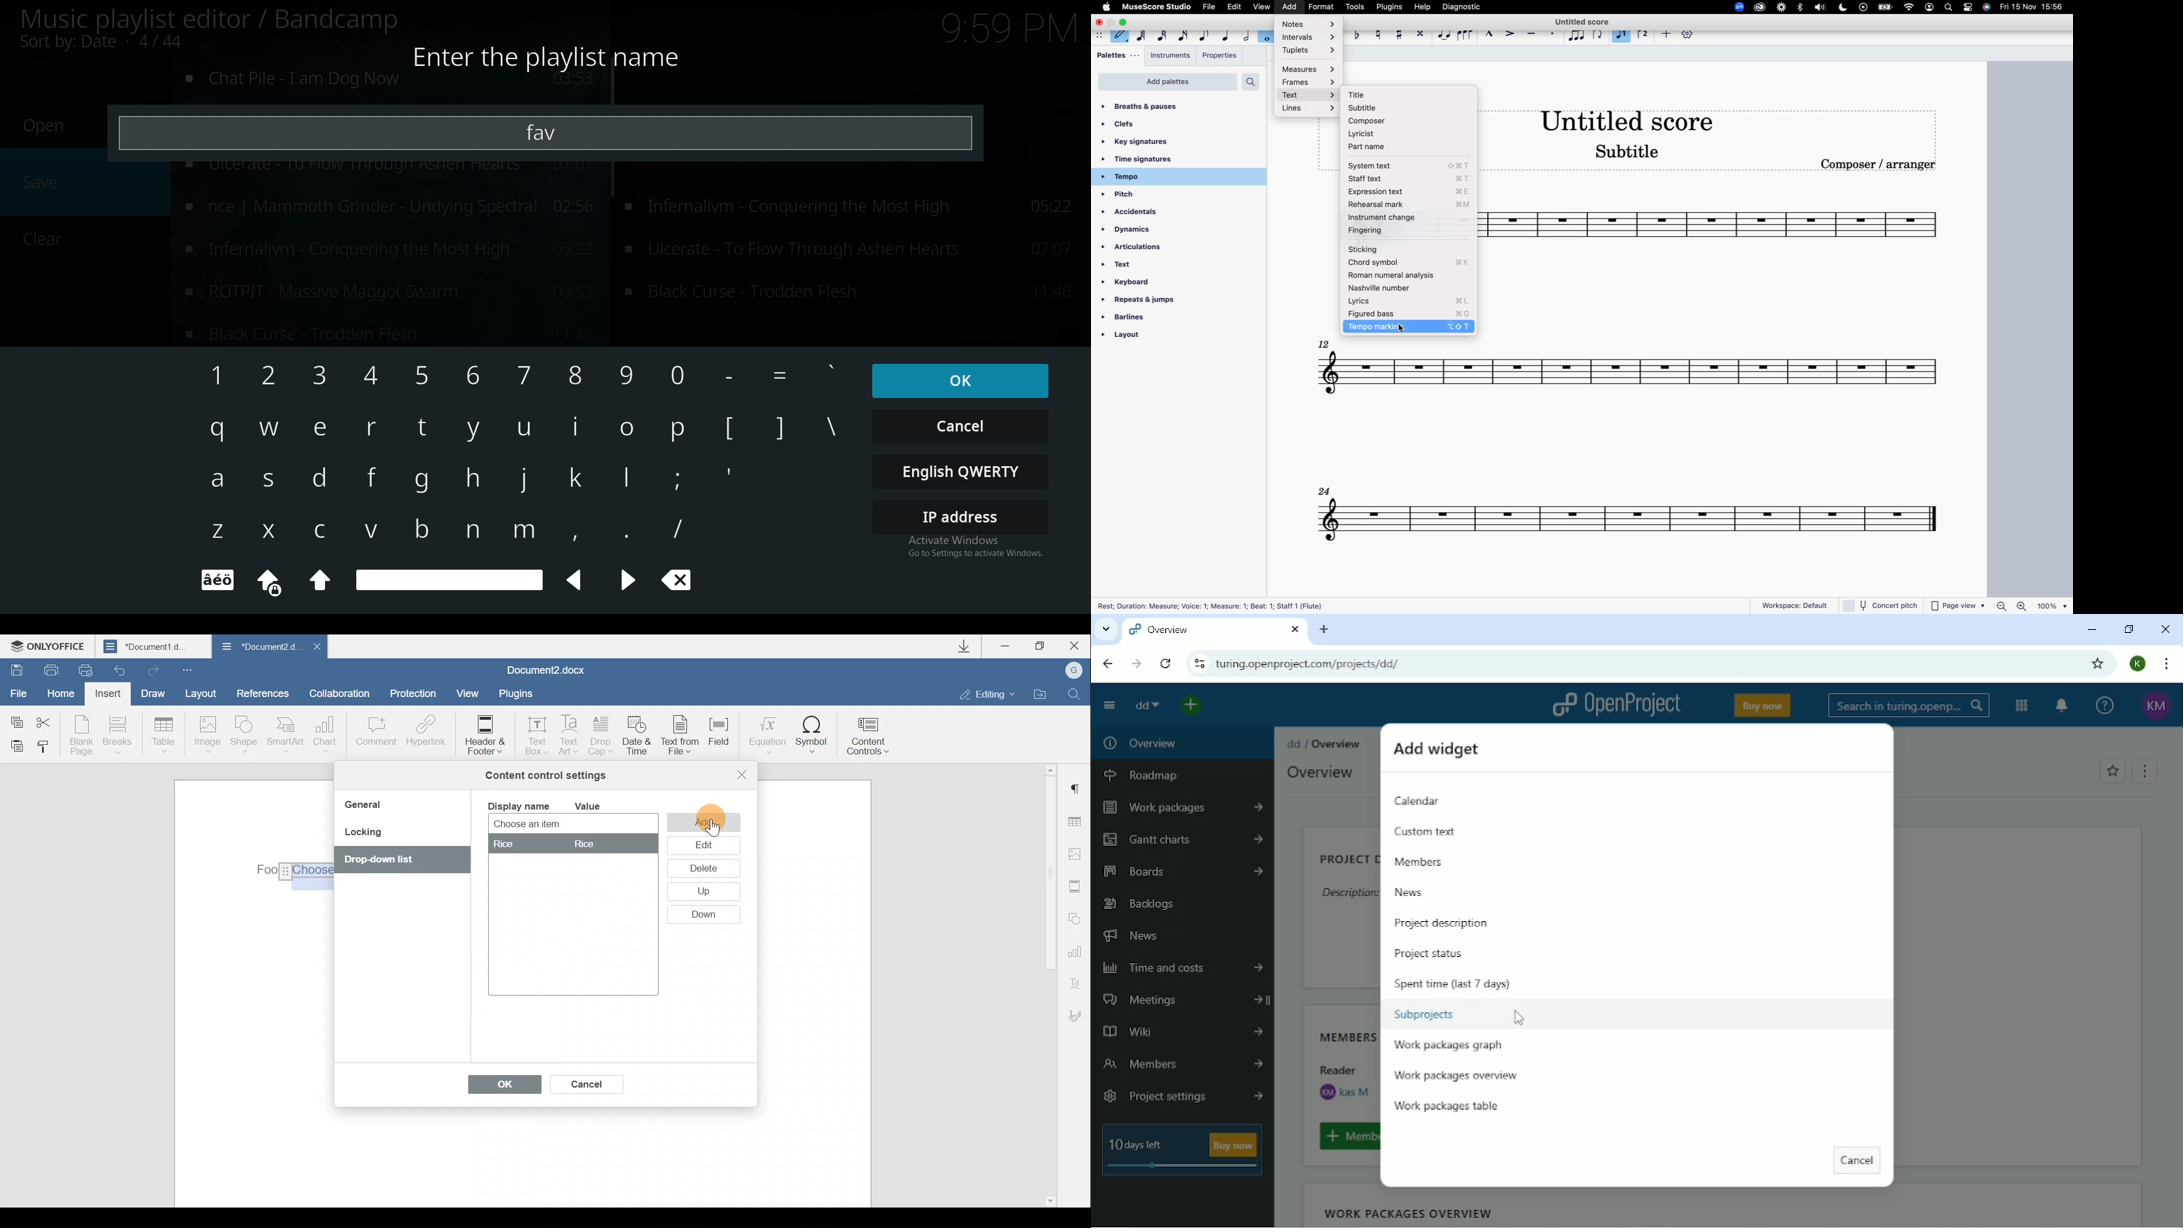 This screenshot has height=1232, width=2184. I want to click on Close, so click(2166, 629).